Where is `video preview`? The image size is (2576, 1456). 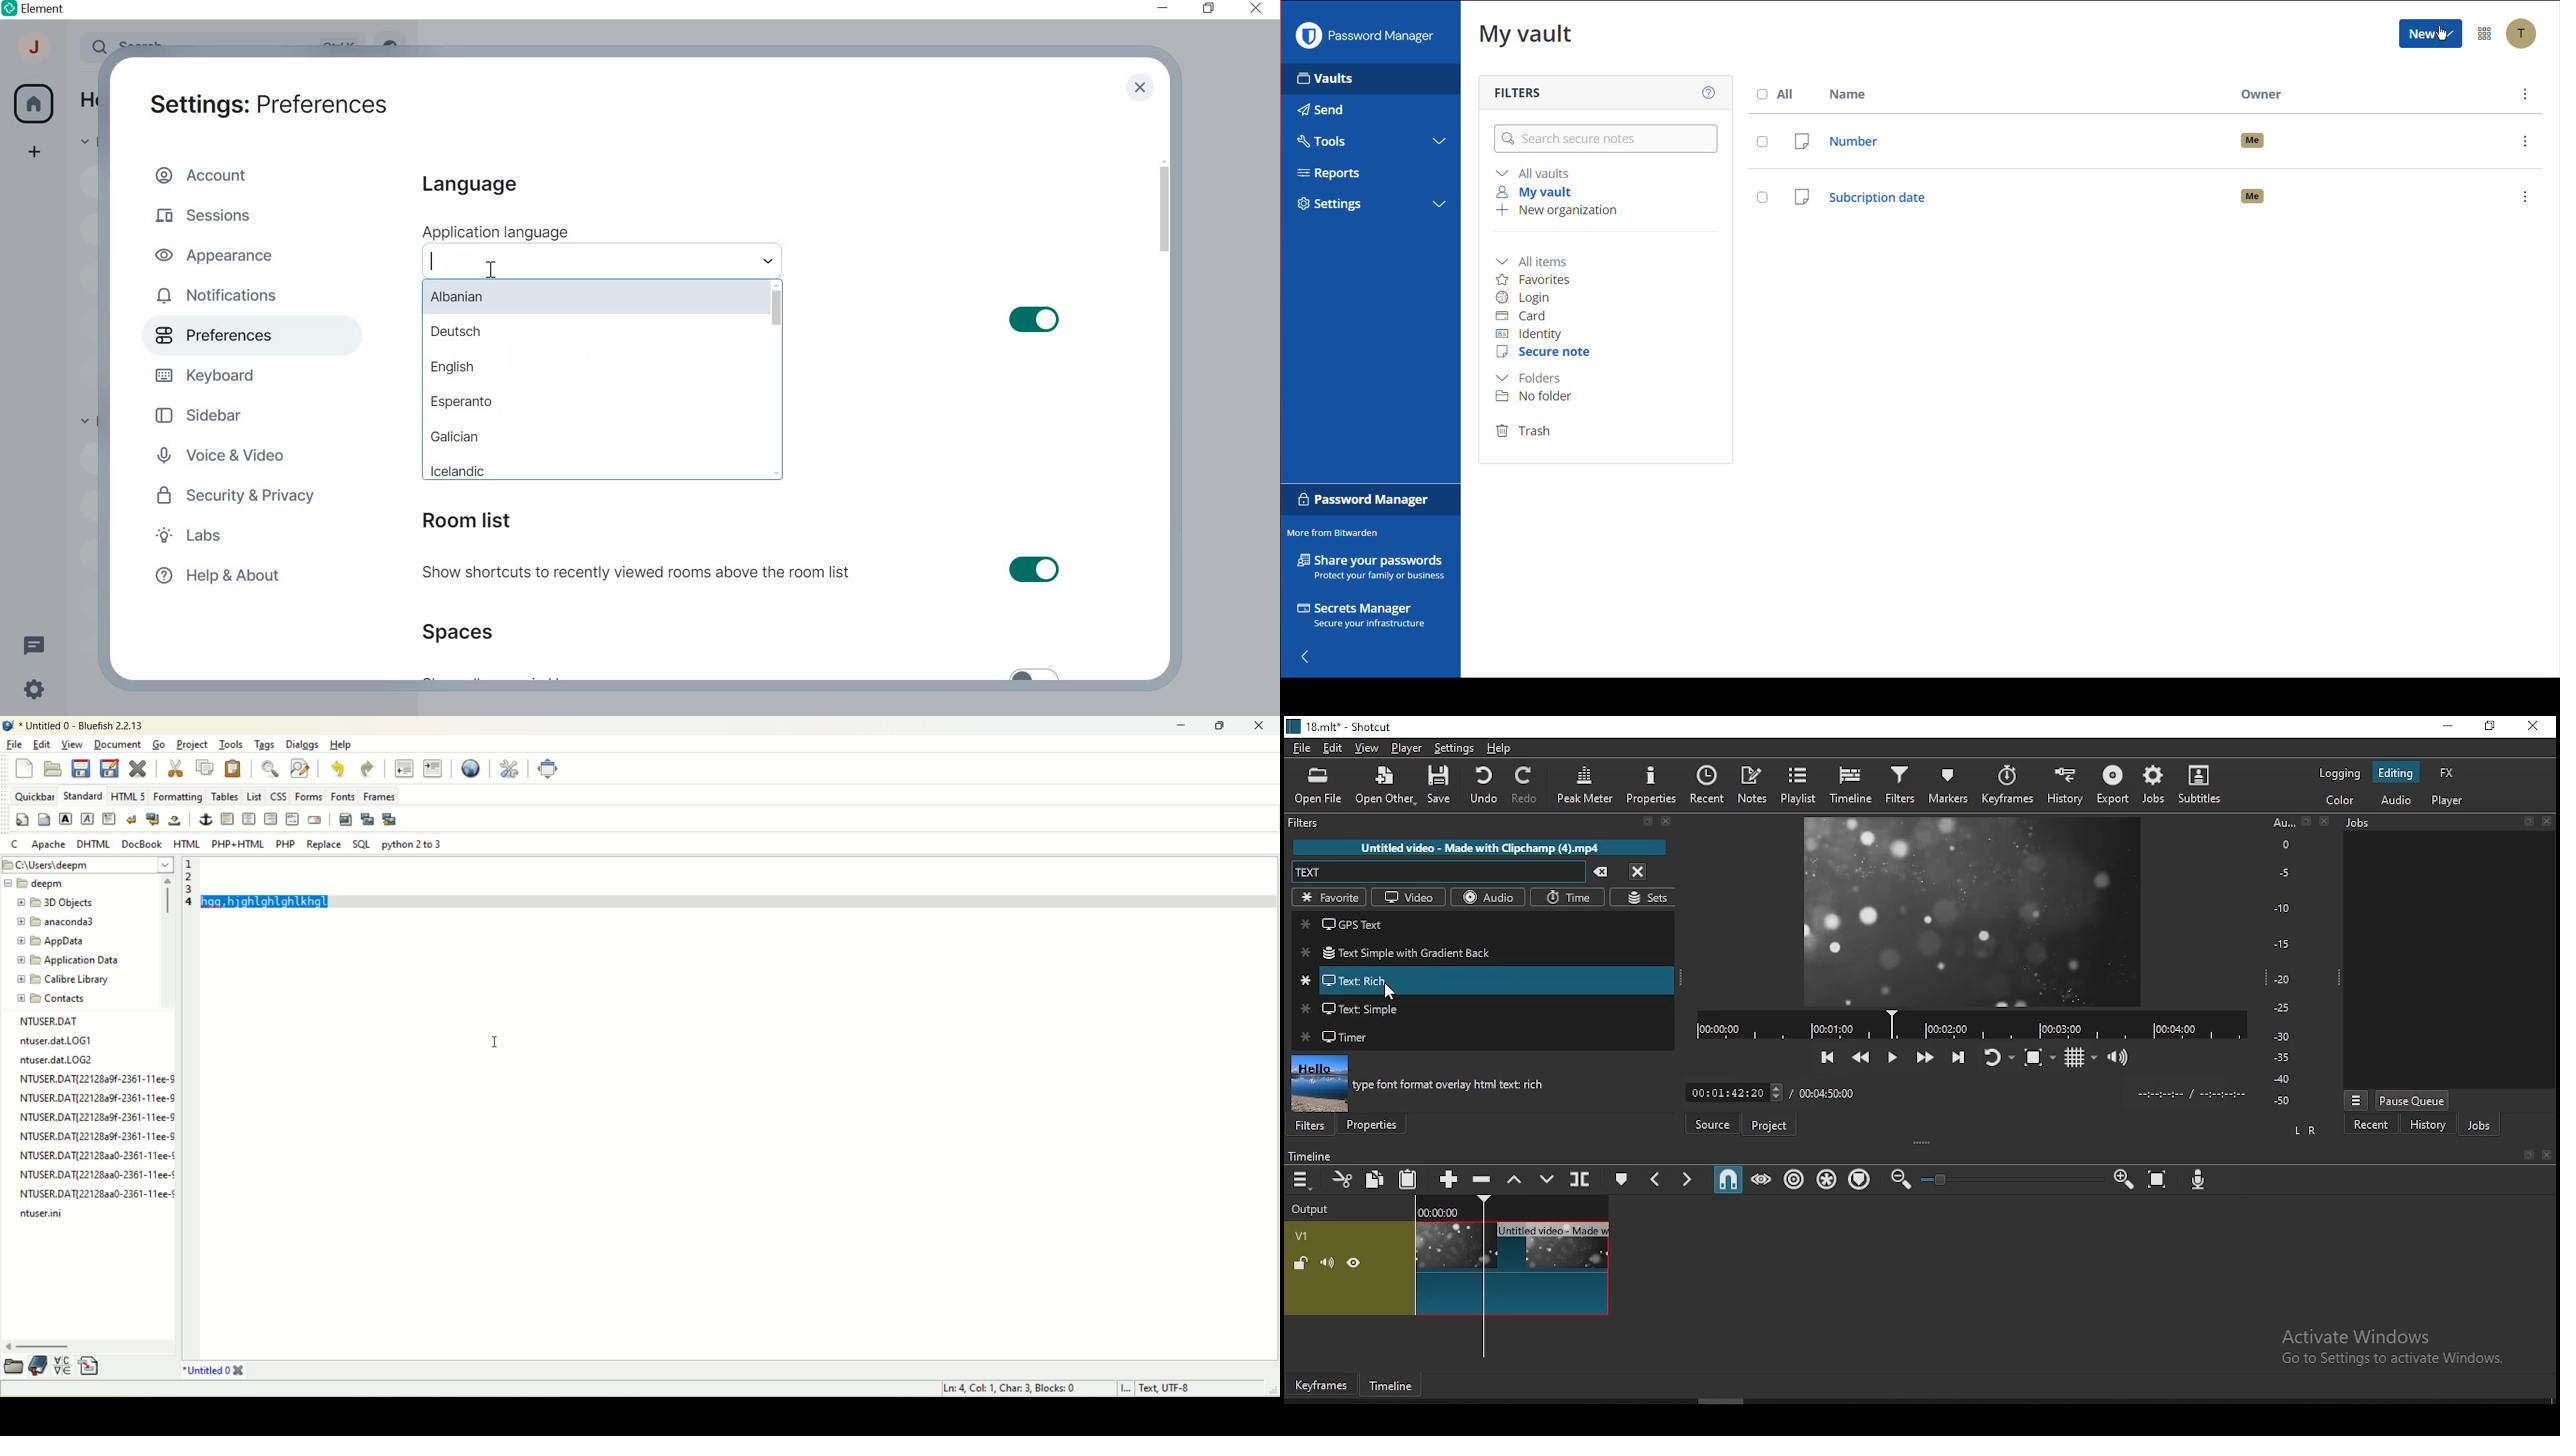 video preview is located at coordinates (1974, 911).